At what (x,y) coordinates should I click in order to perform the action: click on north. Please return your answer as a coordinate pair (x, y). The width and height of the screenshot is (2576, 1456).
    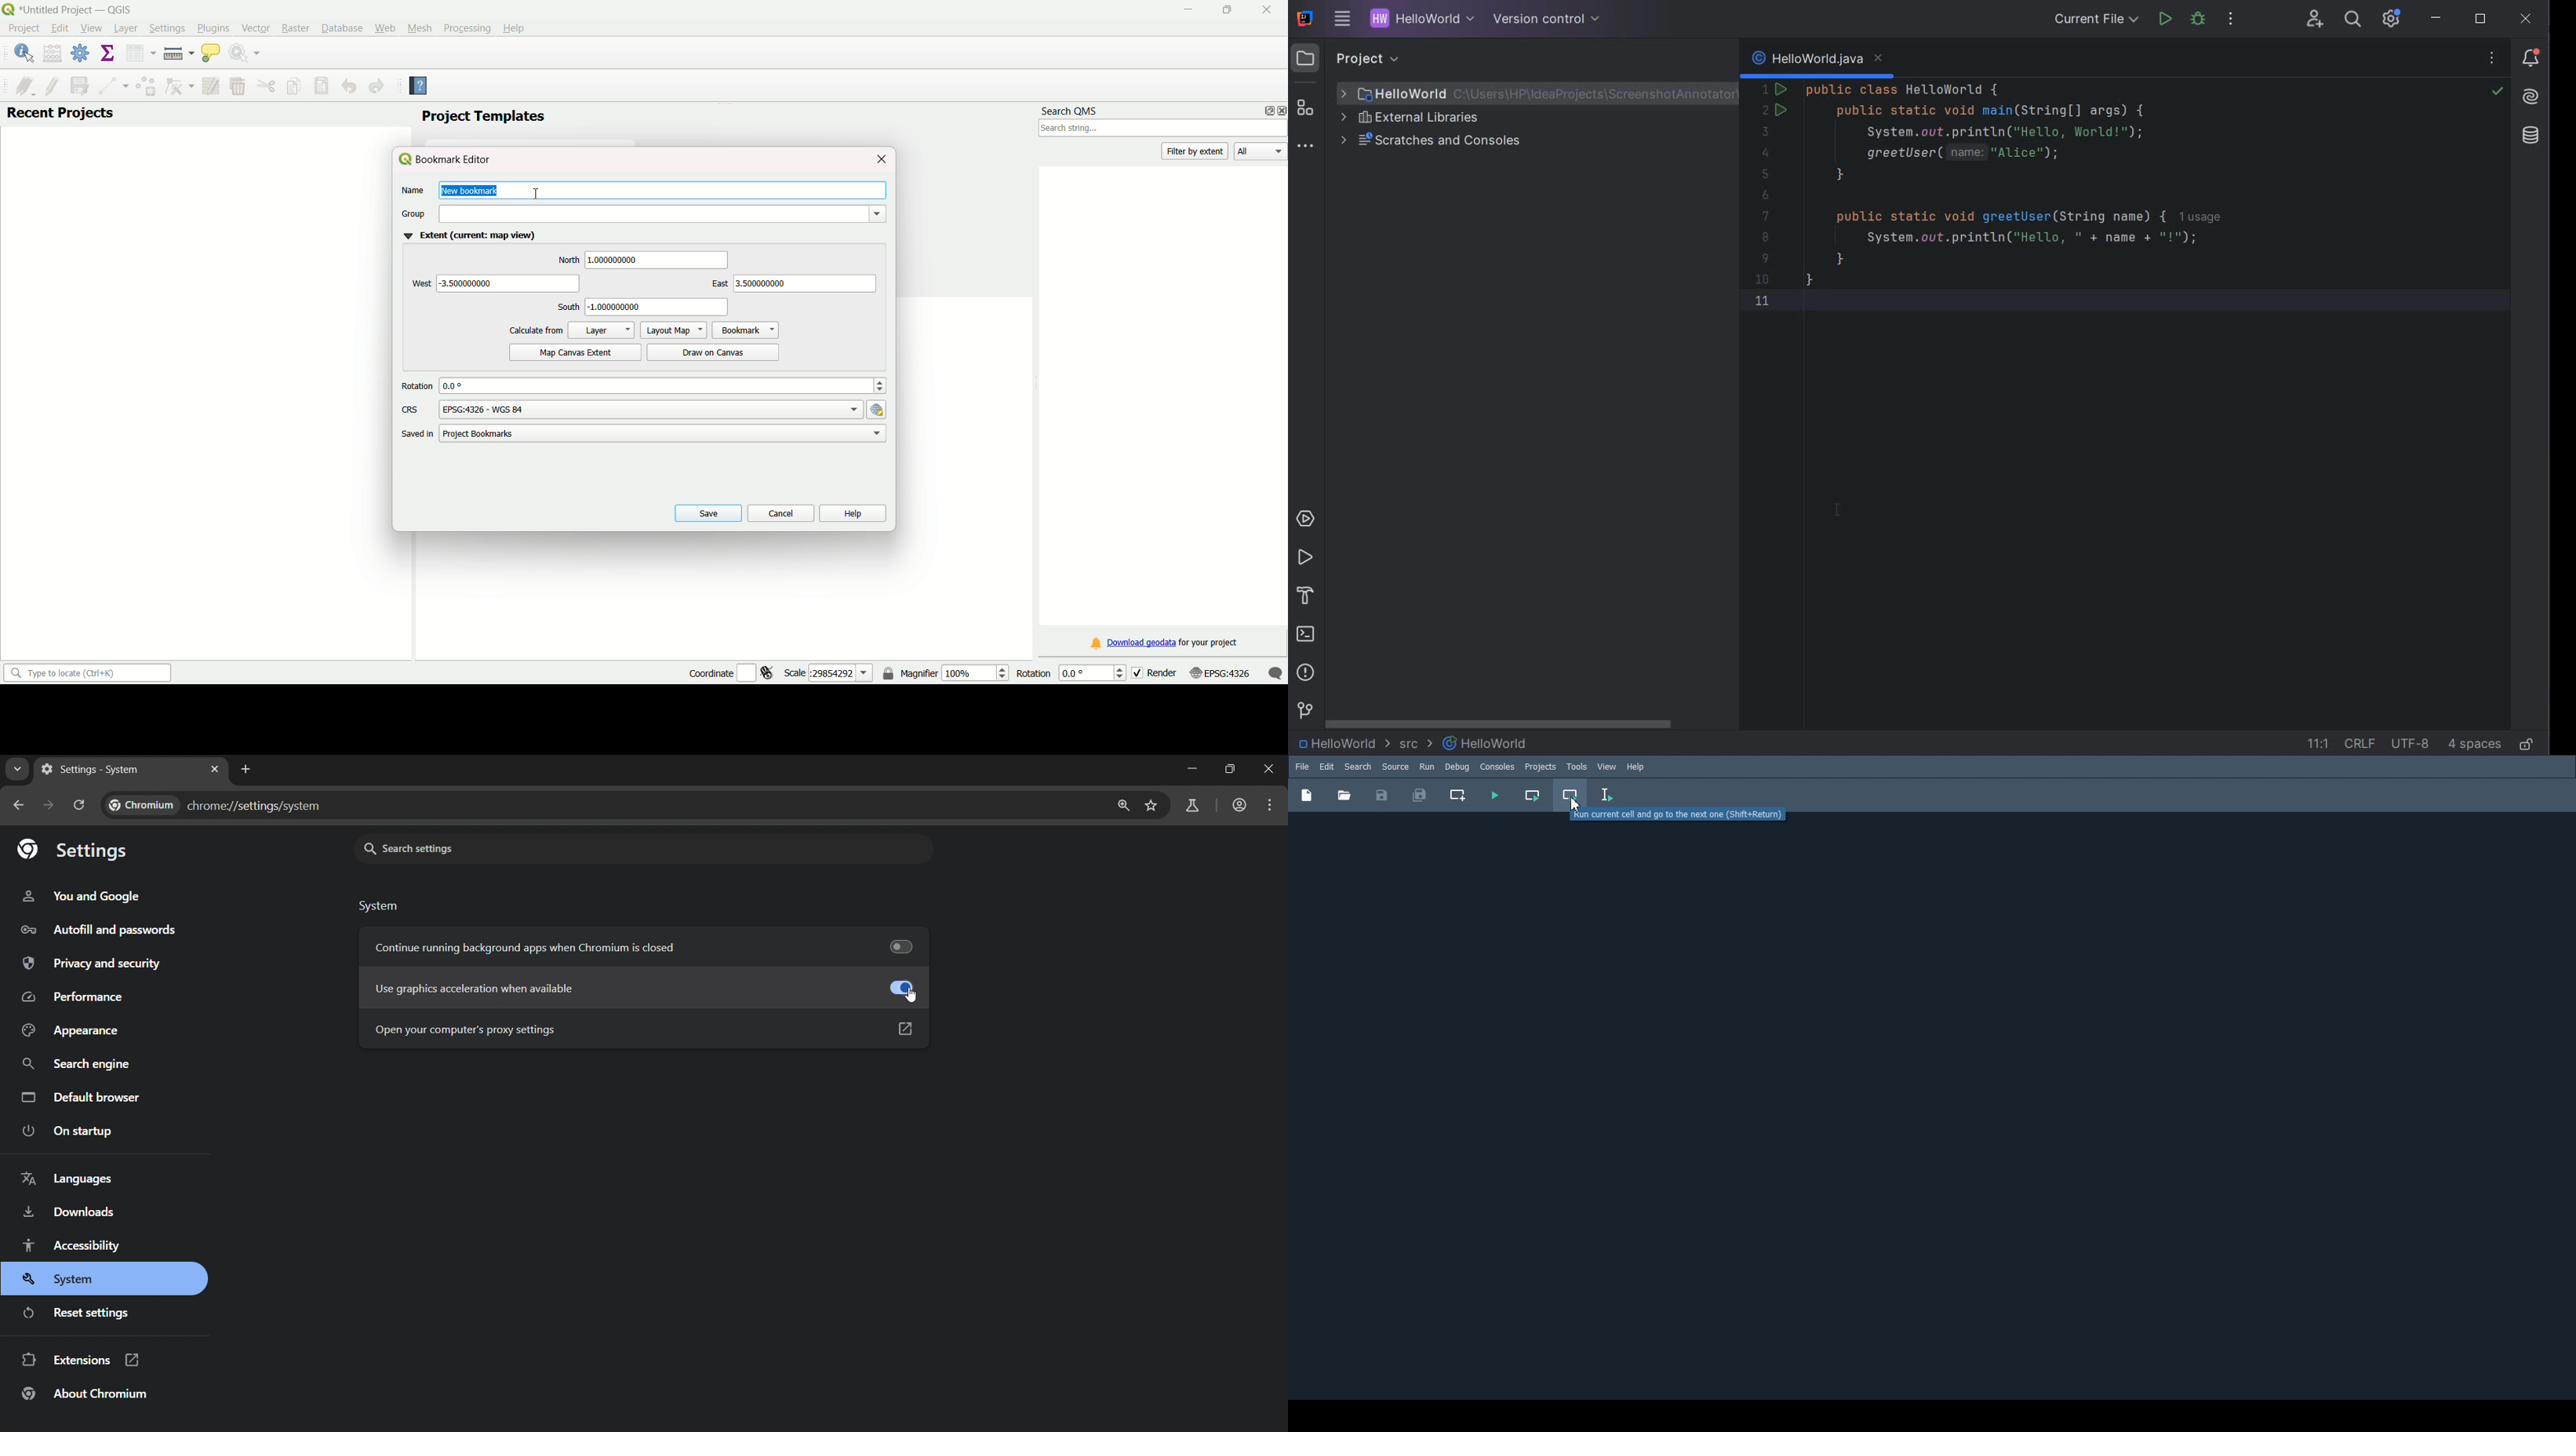
    Looking at the image, I should click on (568, 260).